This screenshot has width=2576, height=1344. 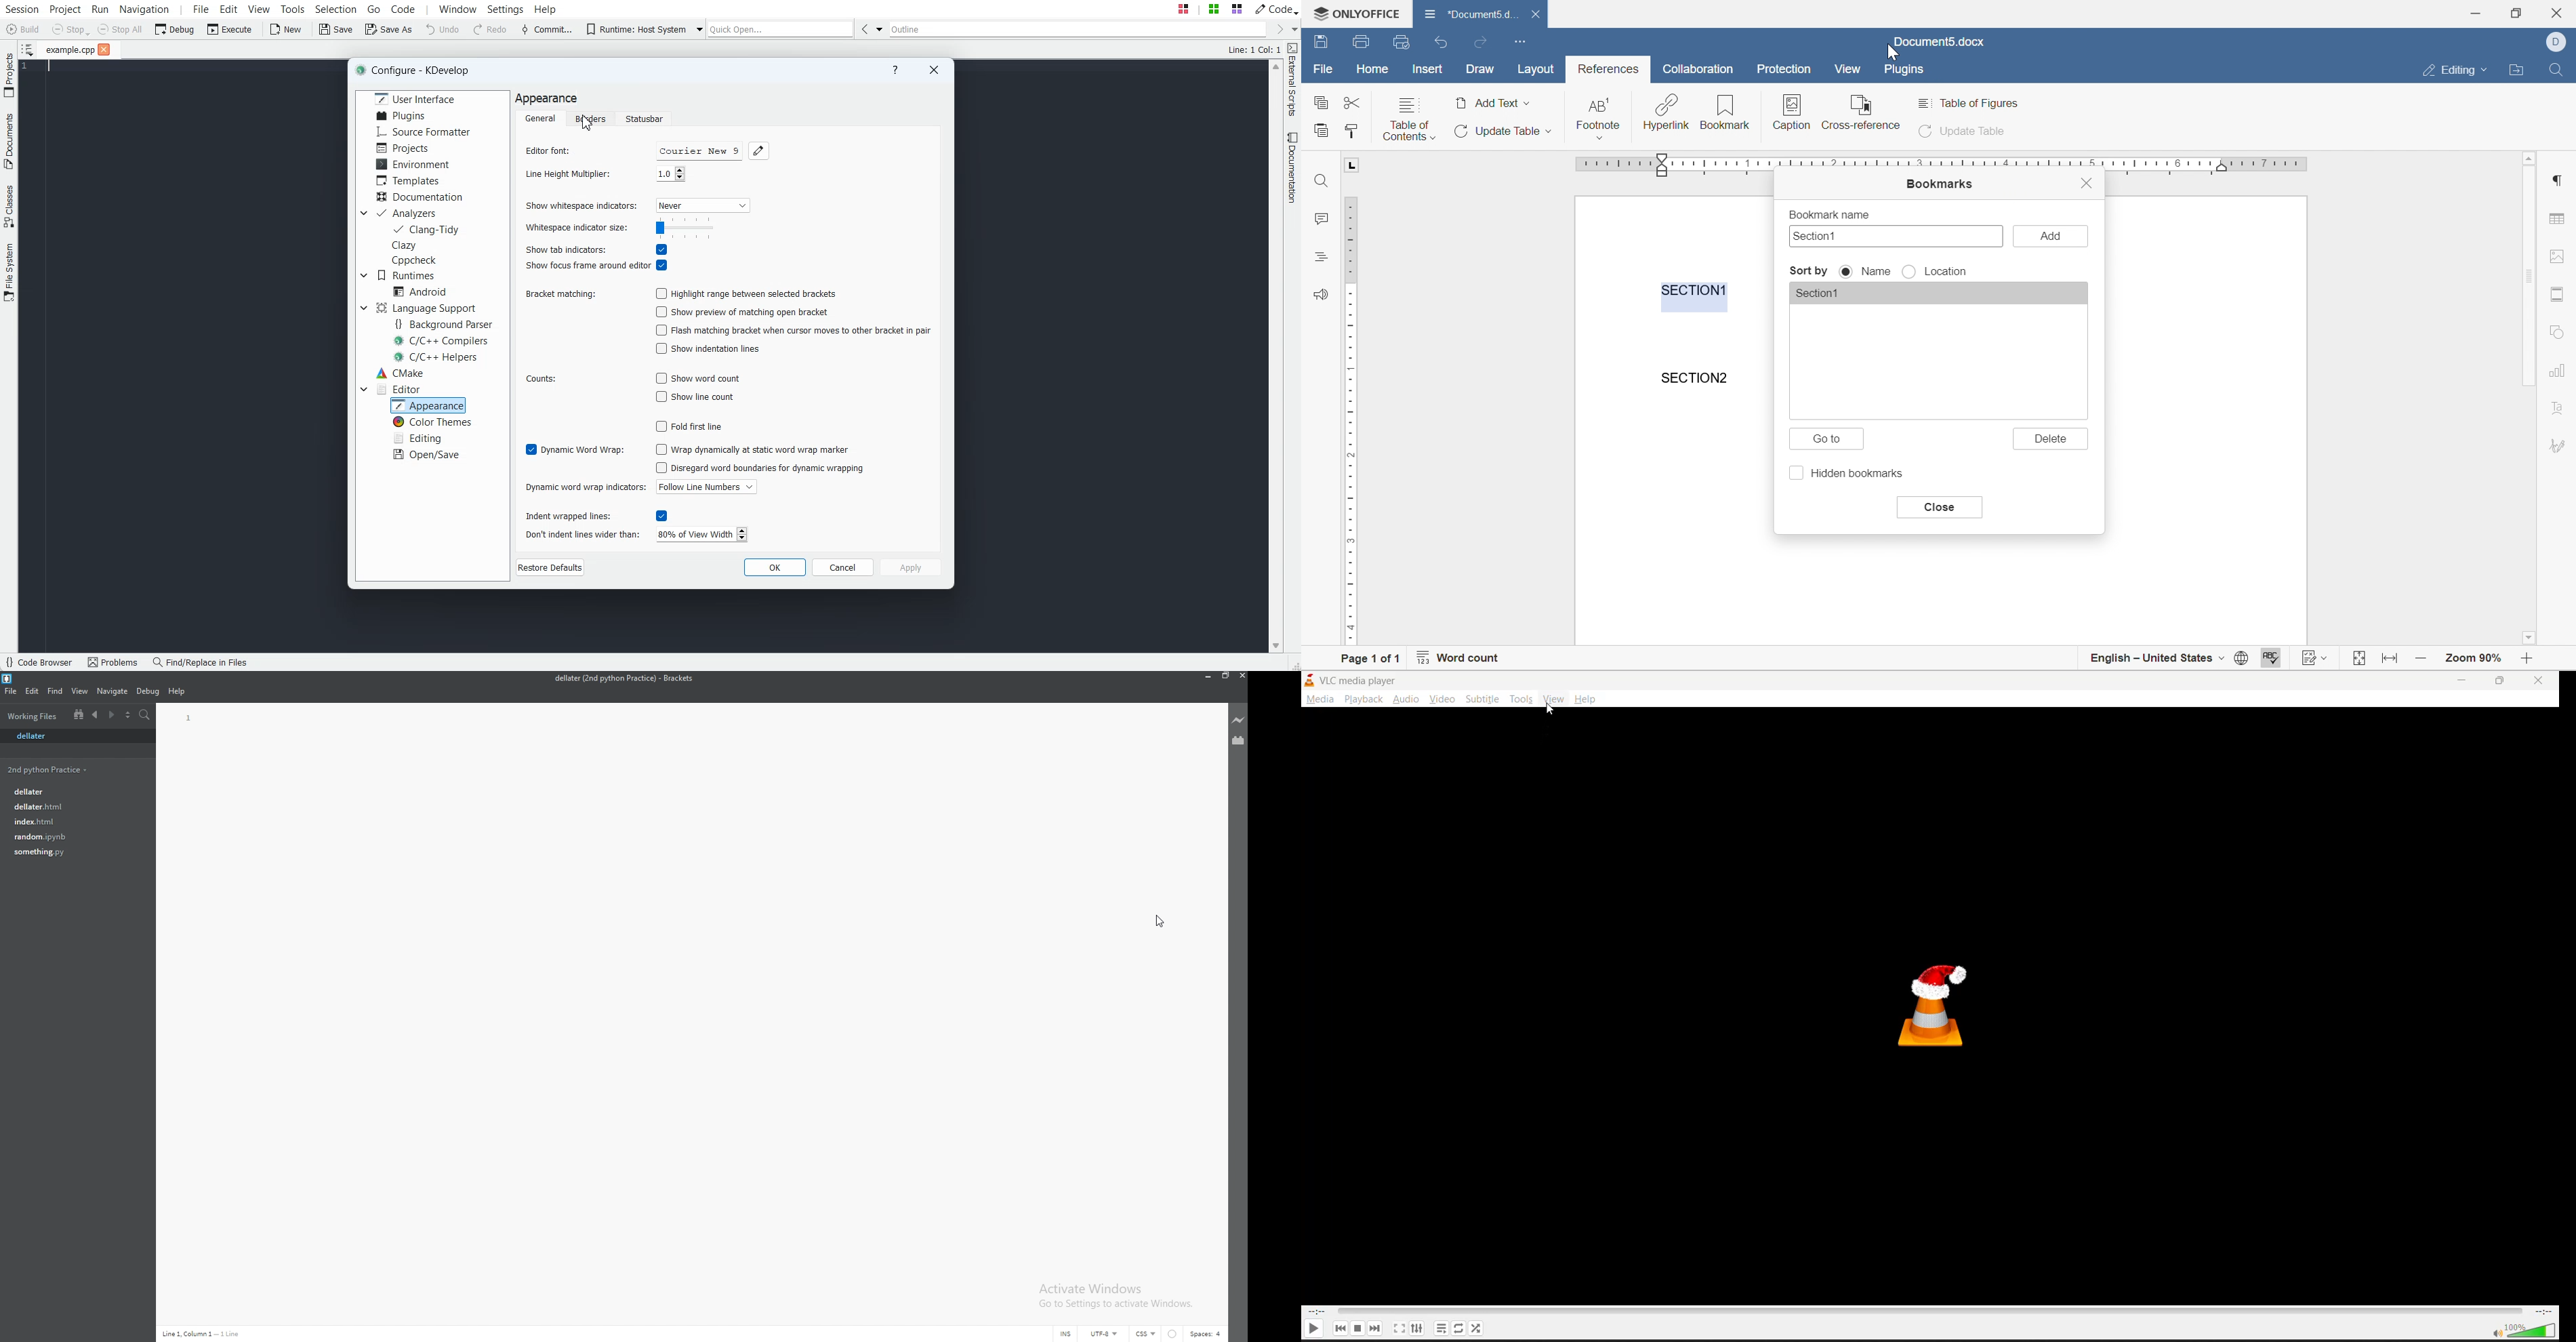 What do you see at coordinates (747, 294) in the screenshot?
I see `Disable Highlight range between selected brackets` at bounding box center [747, 294].